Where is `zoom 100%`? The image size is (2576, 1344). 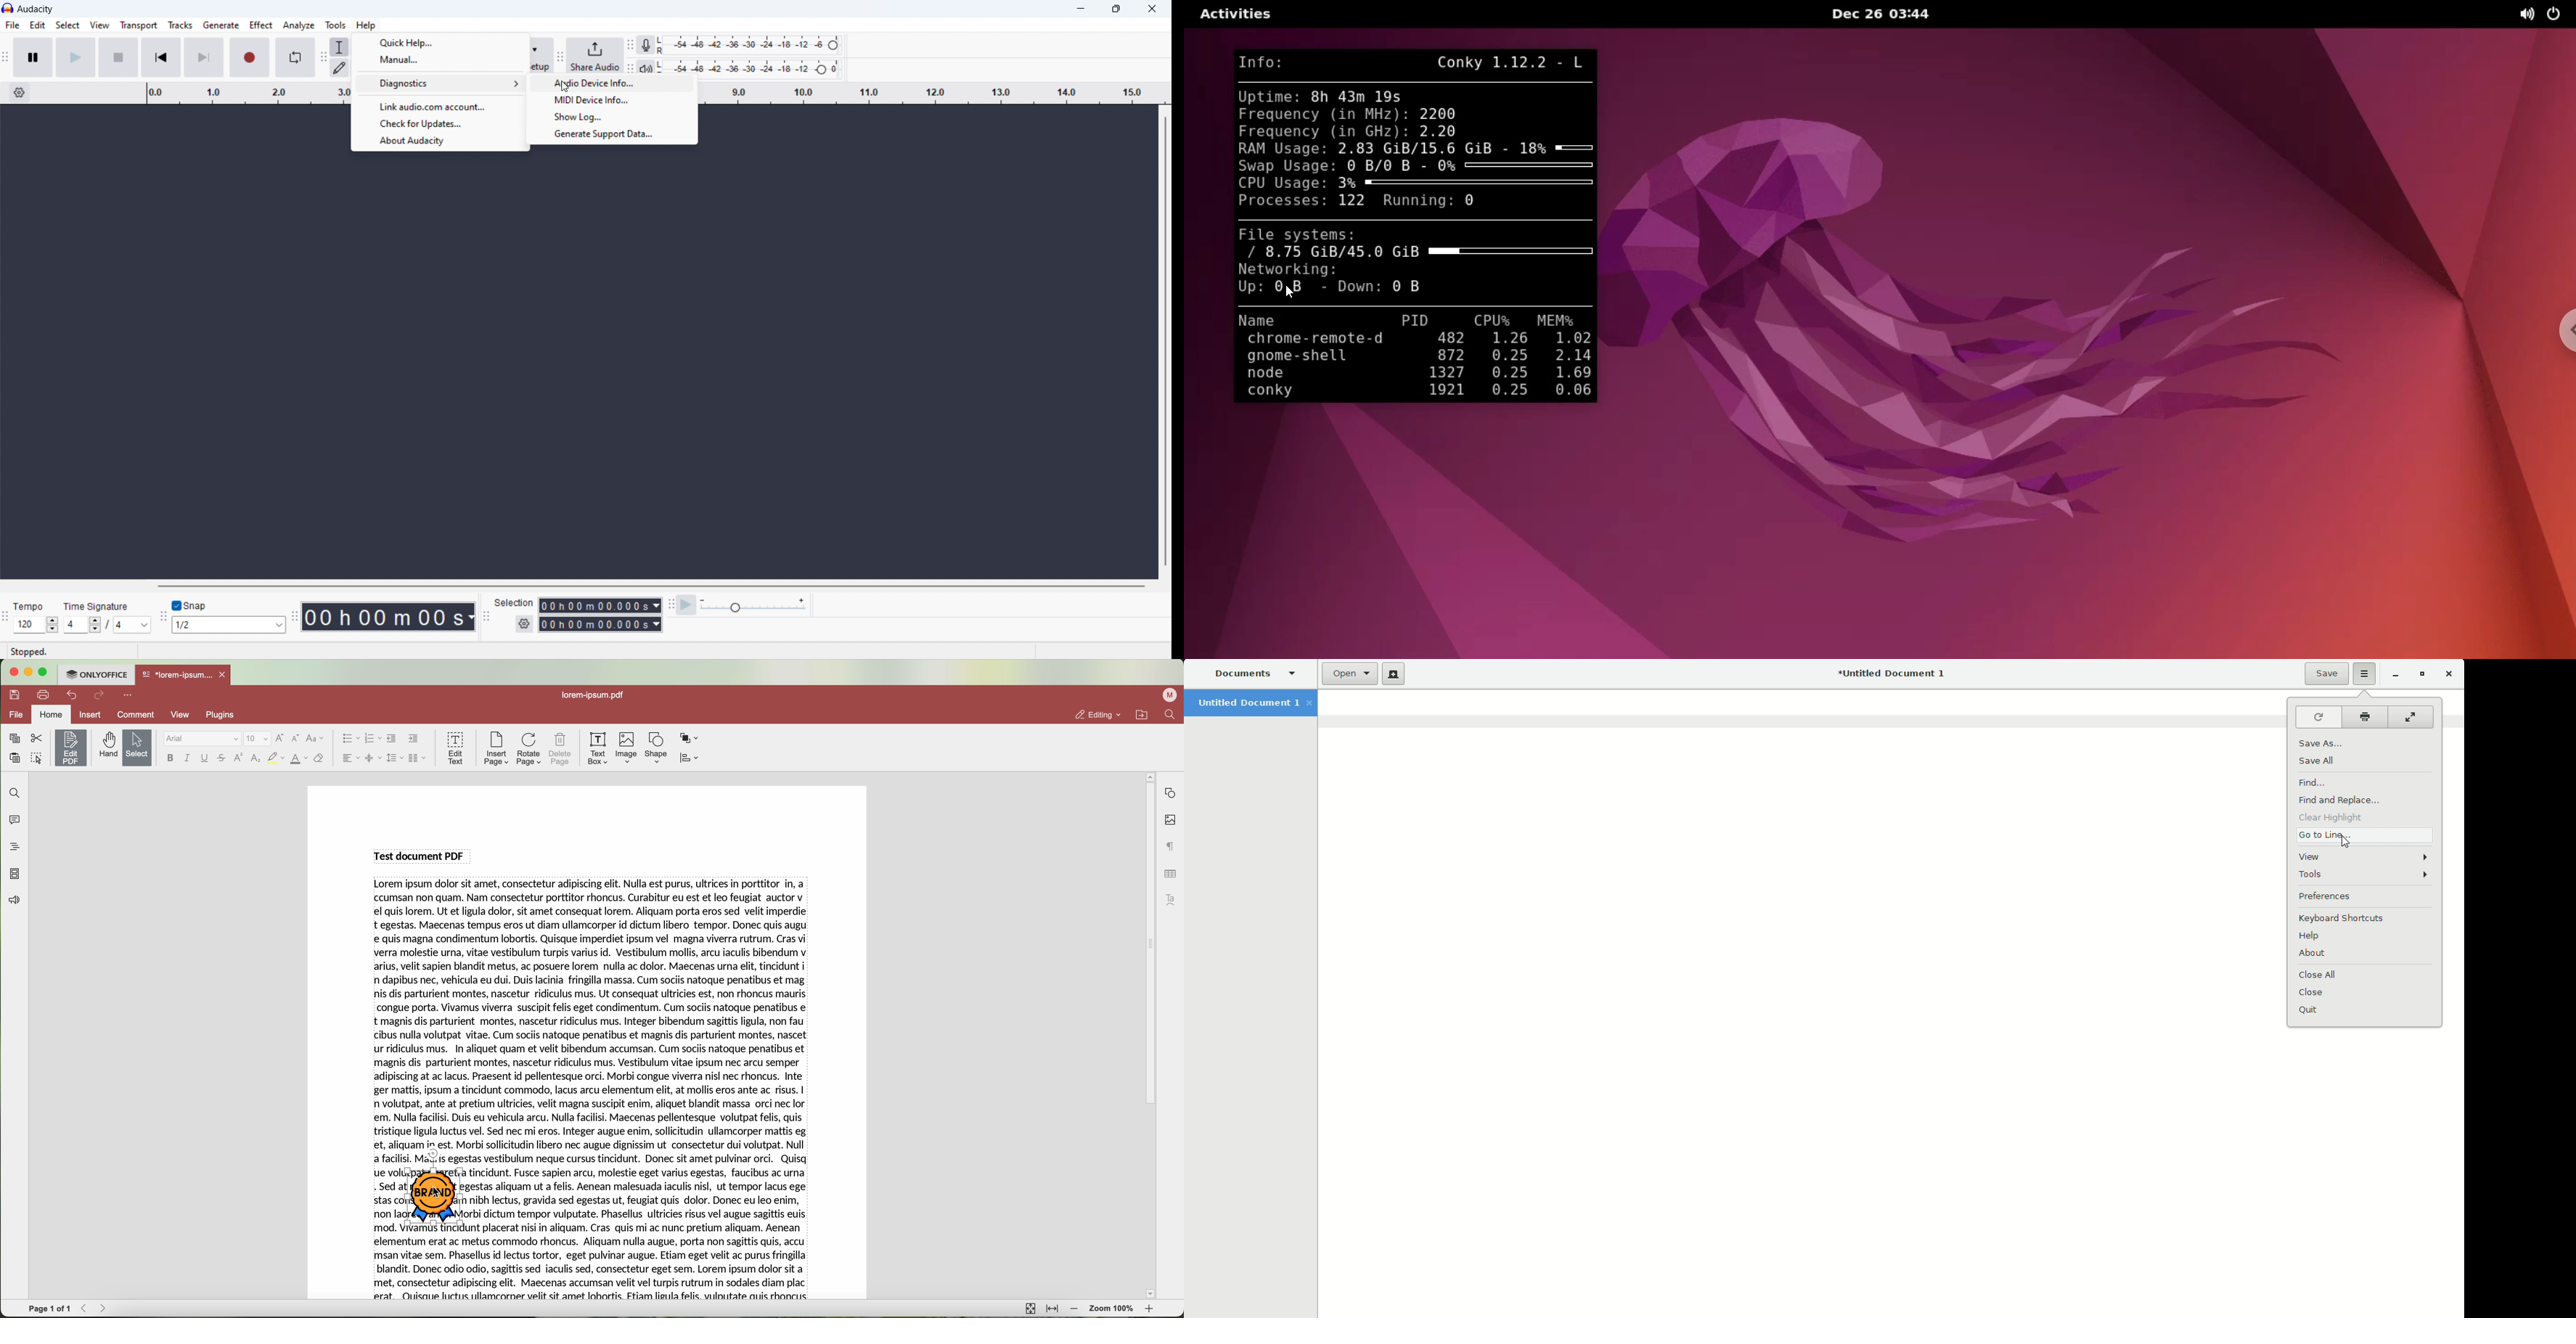 zoom 100% is located at coordinates (1112, 1310).